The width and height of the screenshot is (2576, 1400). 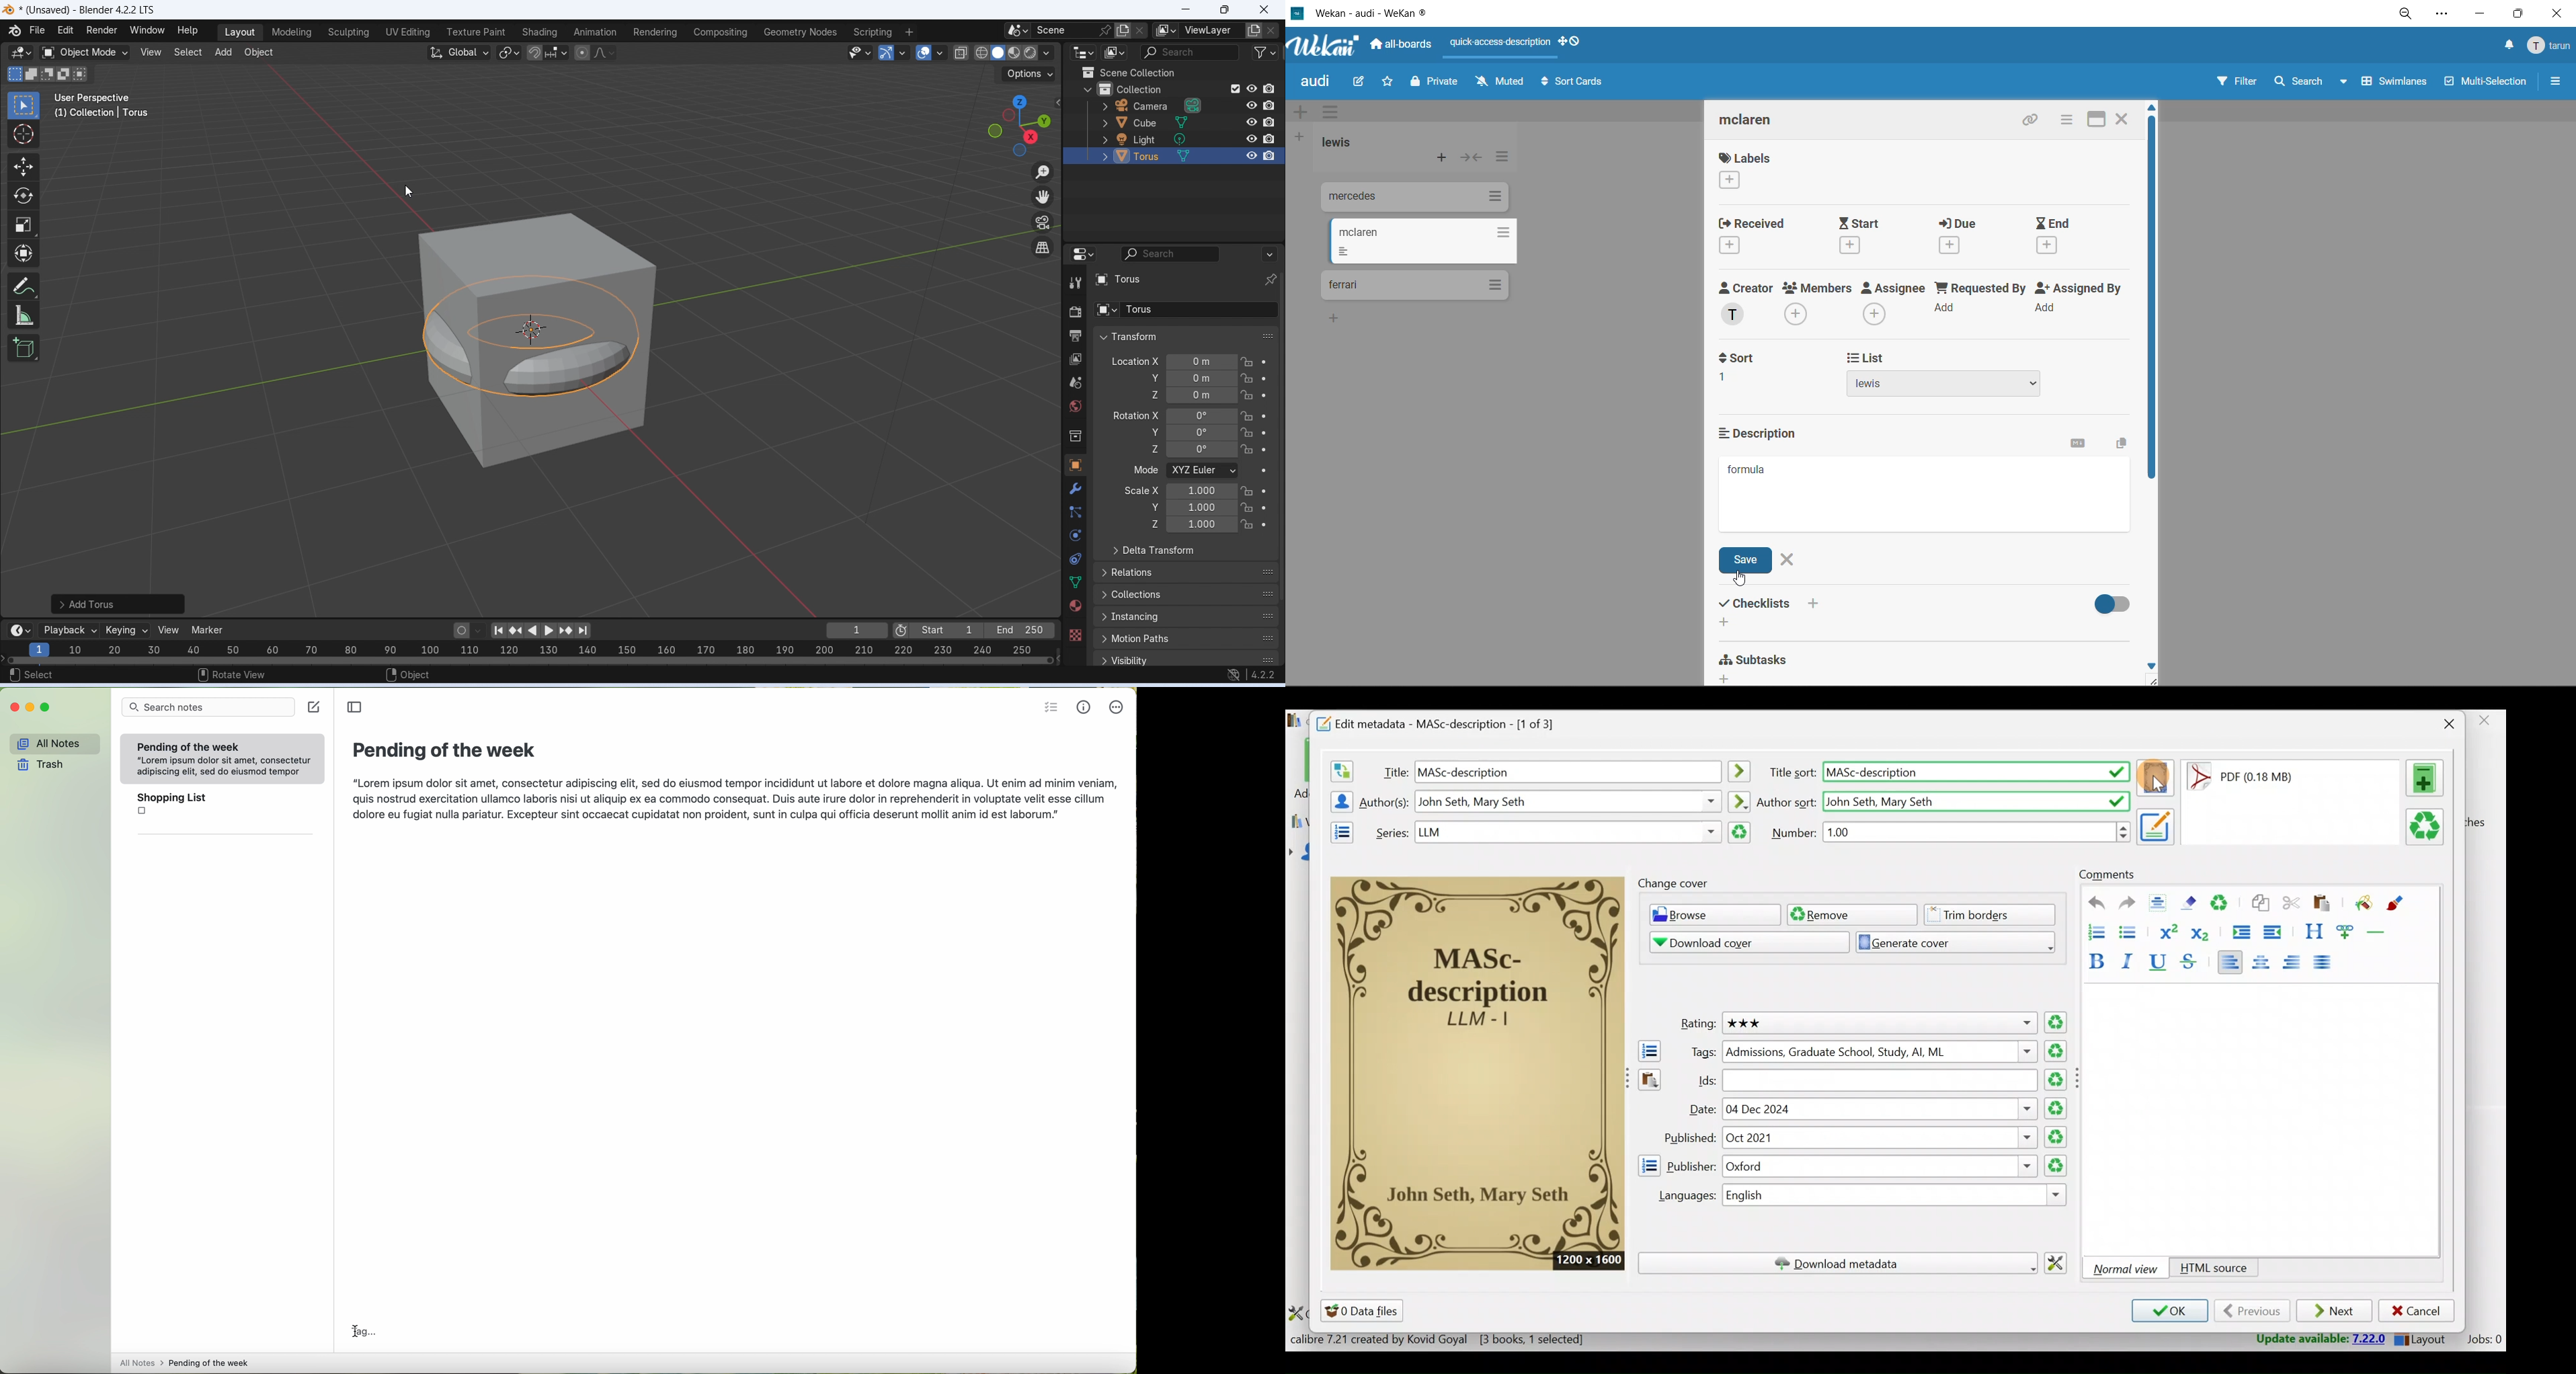 What do you see at coordinates (1414, 286) in the screenshot?
I see `cards` at bounding box center [1414, 286].